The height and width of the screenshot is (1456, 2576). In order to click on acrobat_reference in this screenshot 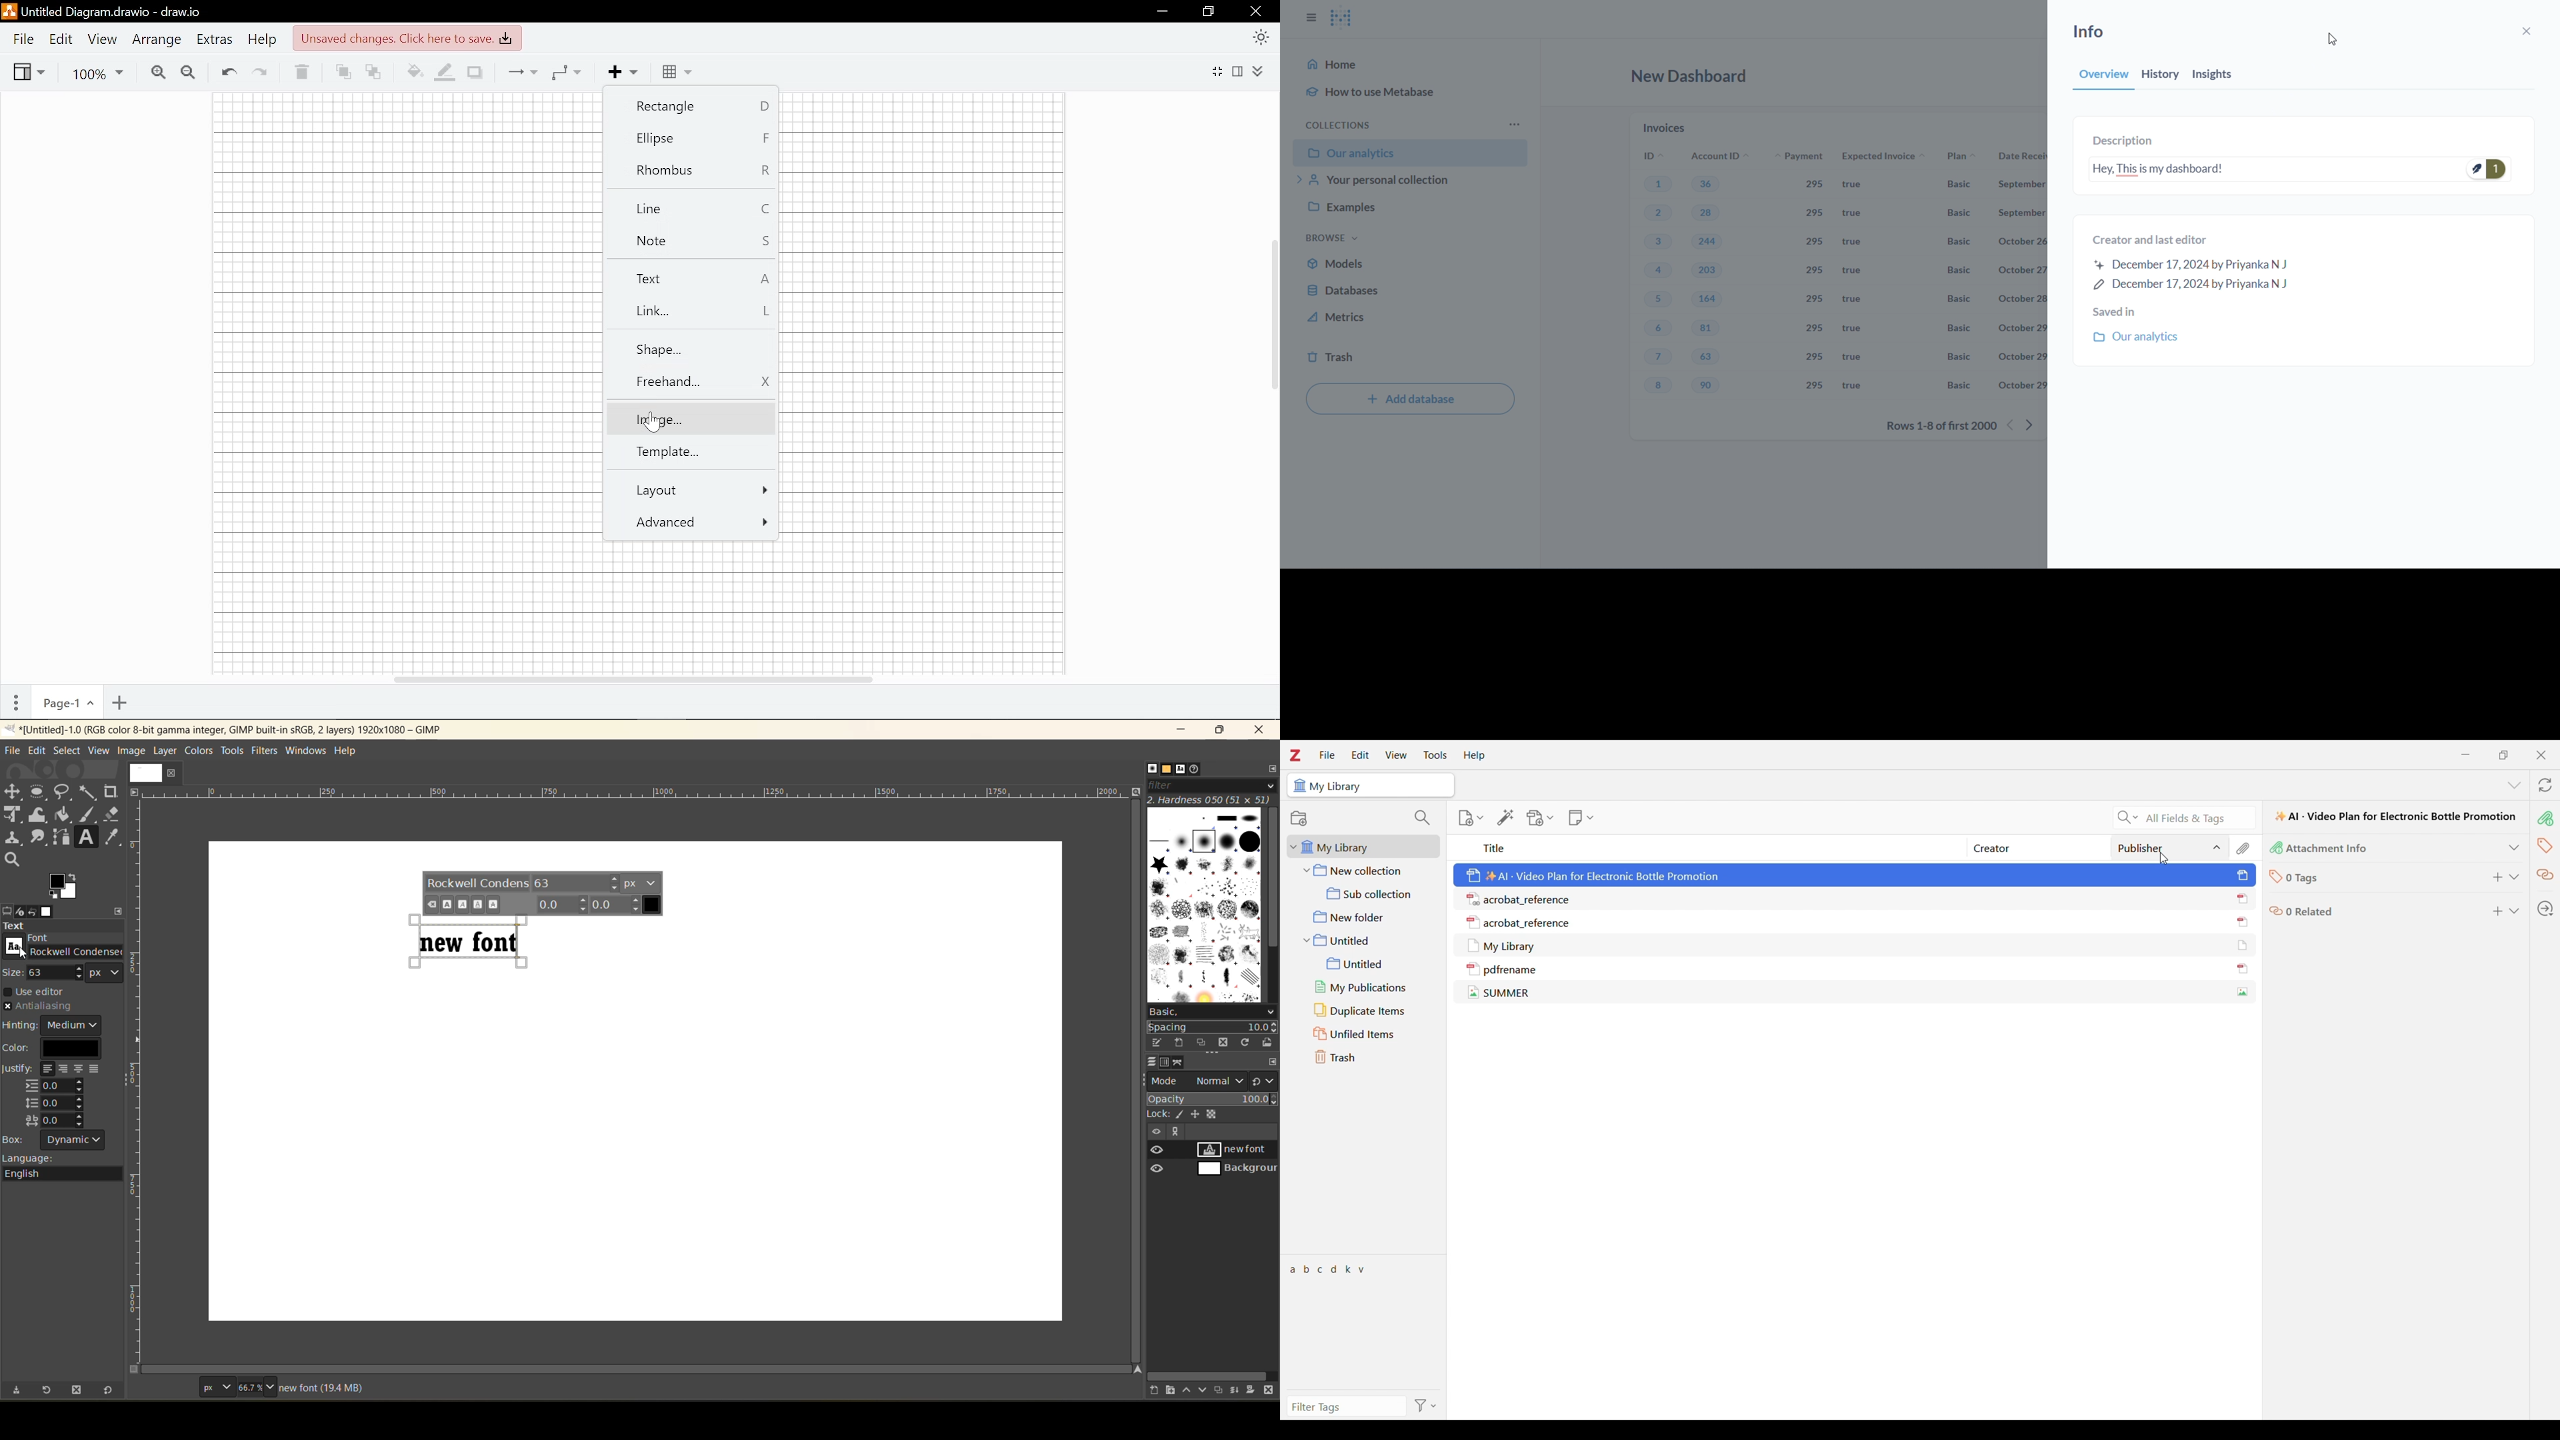, I will do `click(1517, 921)`.